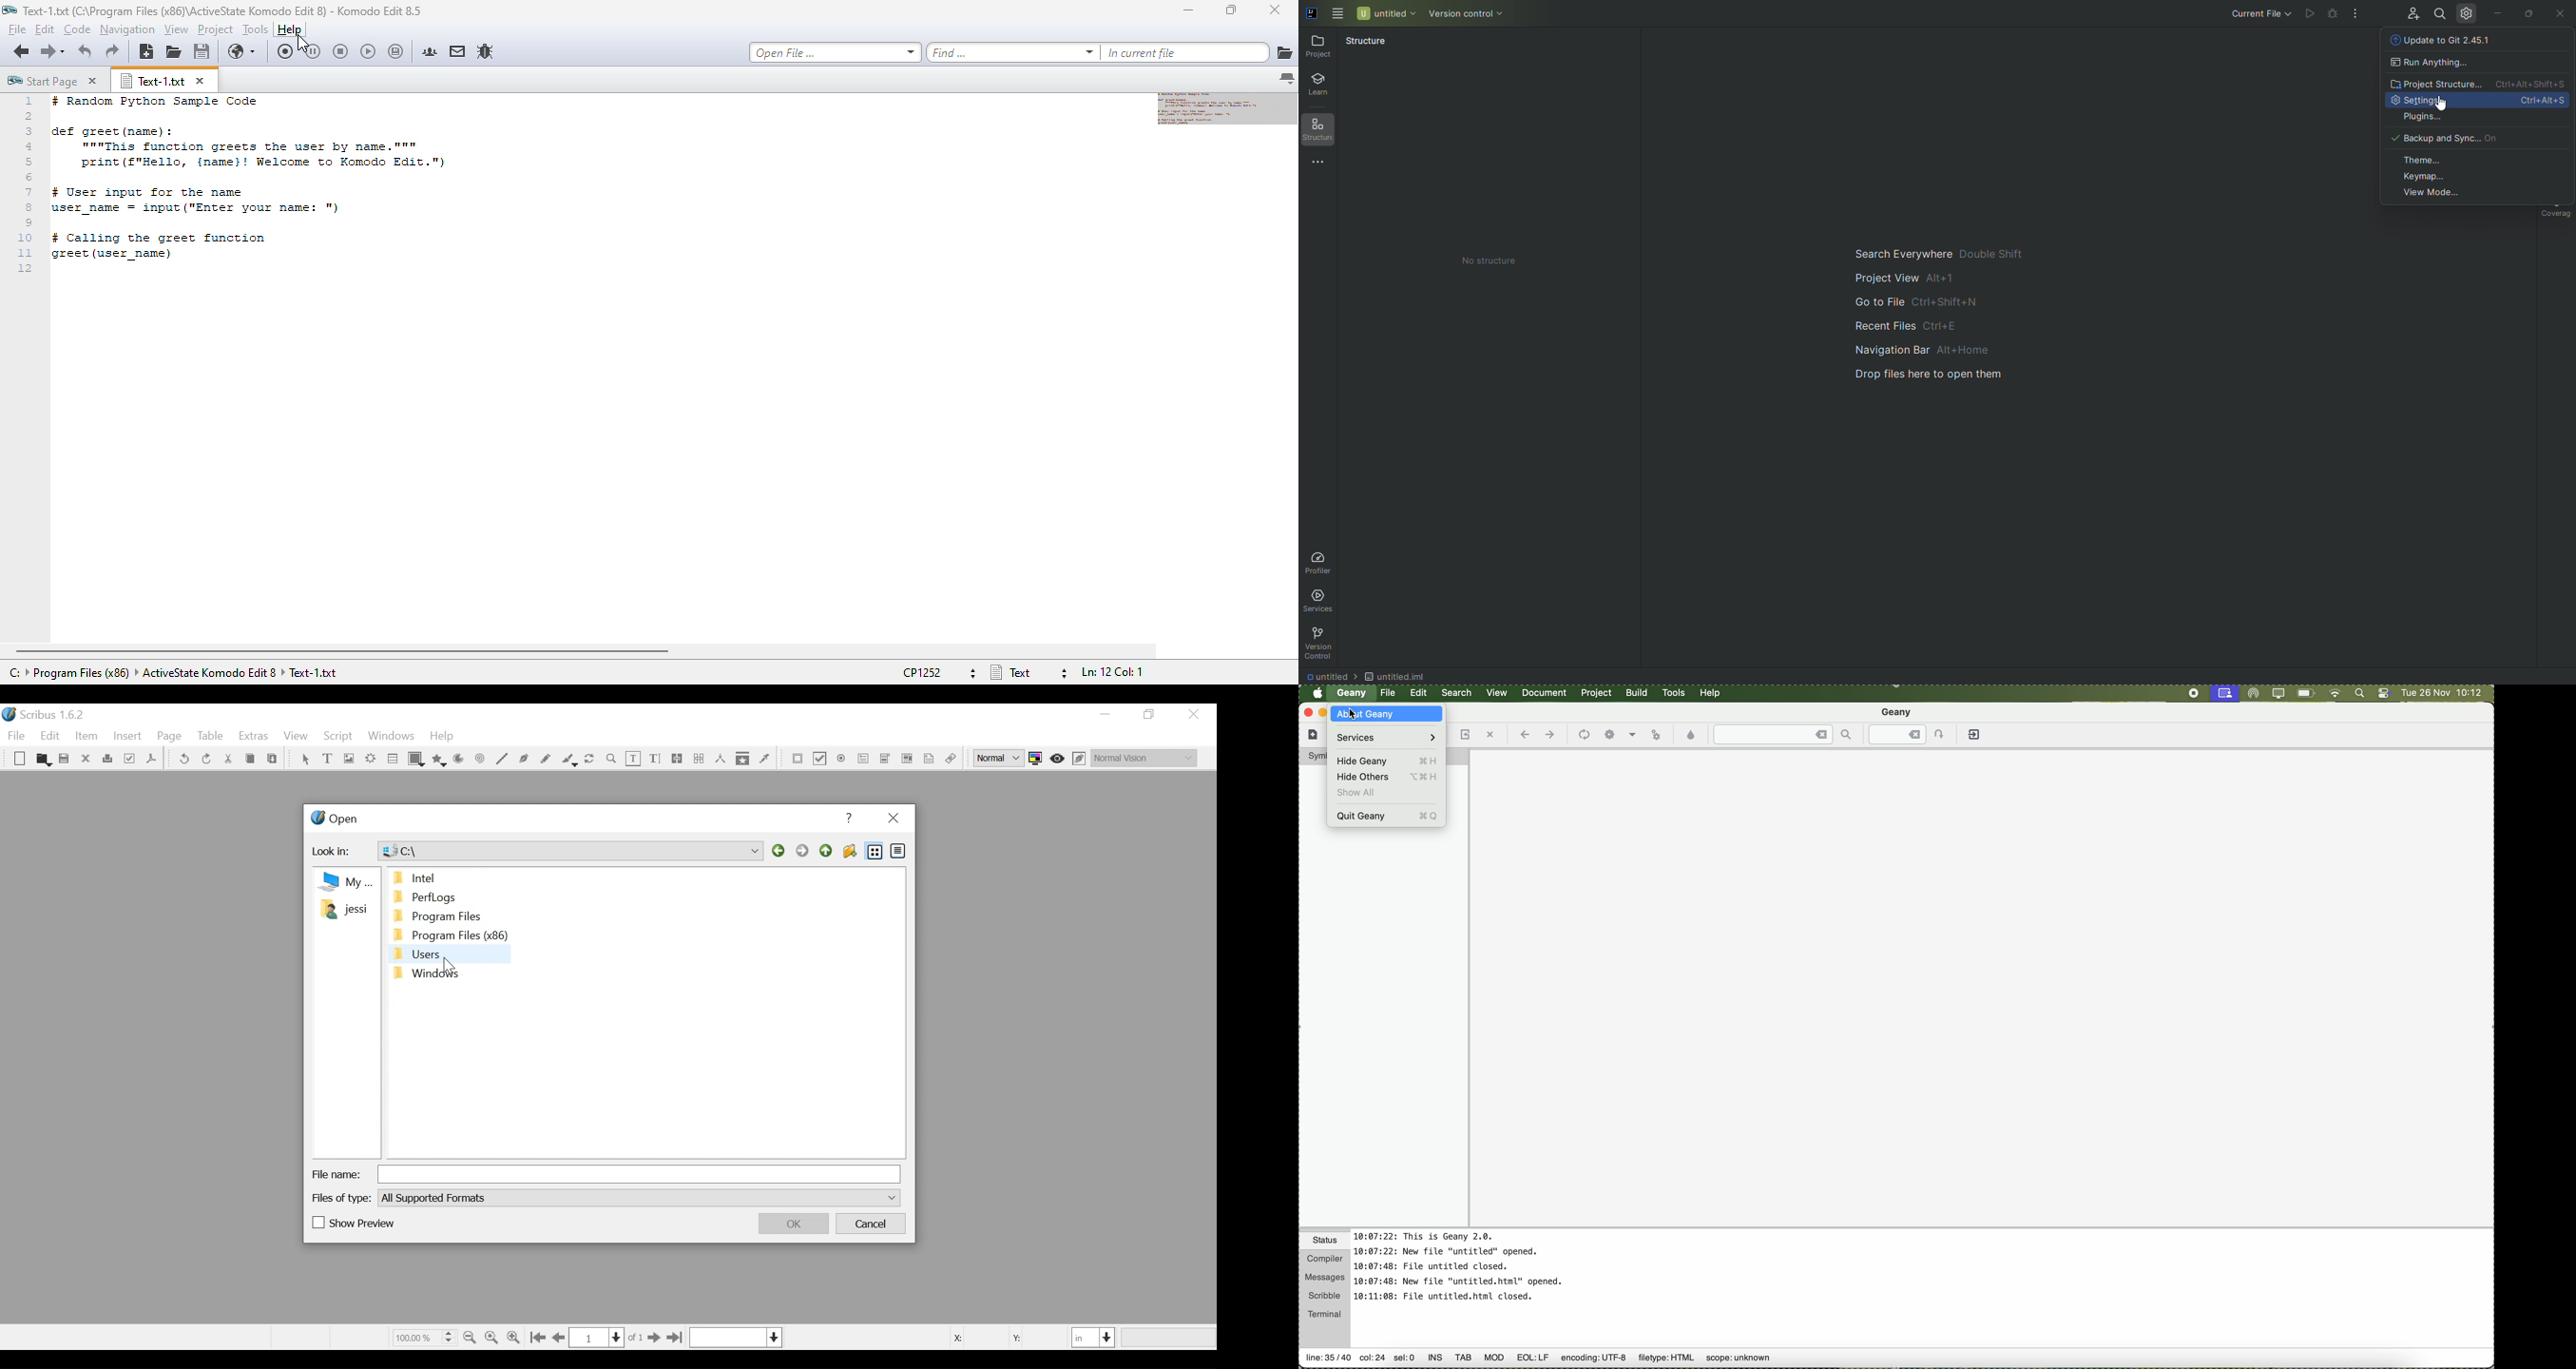  What do you see at coordinates (612, 759) in the screenshot?
I see `Zoom` at bounding box center [612, 759].